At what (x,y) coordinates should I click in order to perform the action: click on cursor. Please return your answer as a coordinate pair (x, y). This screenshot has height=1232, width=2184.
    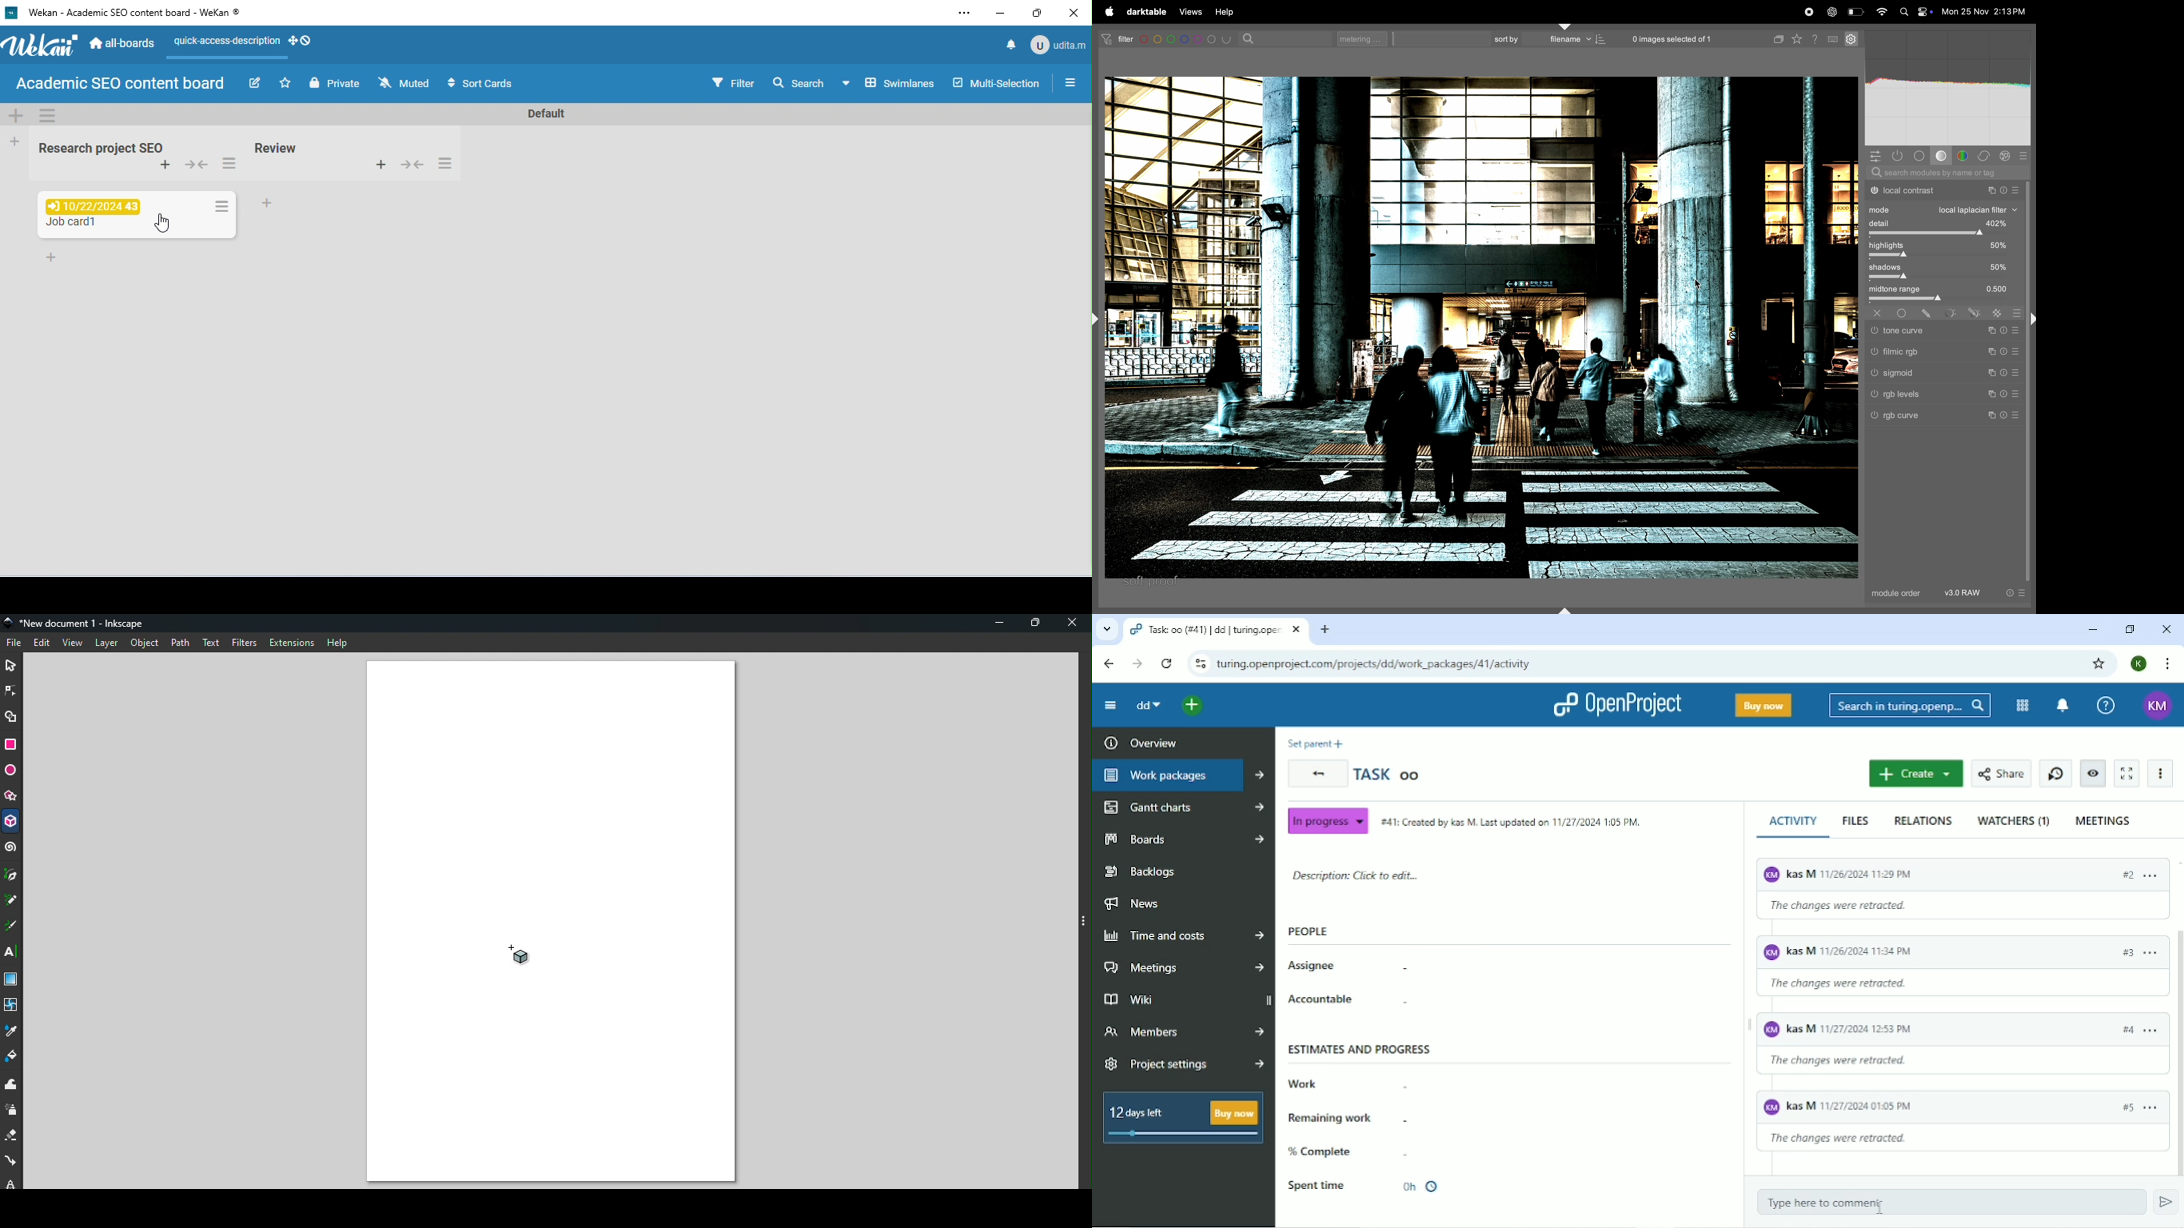
    Looking at the image, I should click on (164, 225).